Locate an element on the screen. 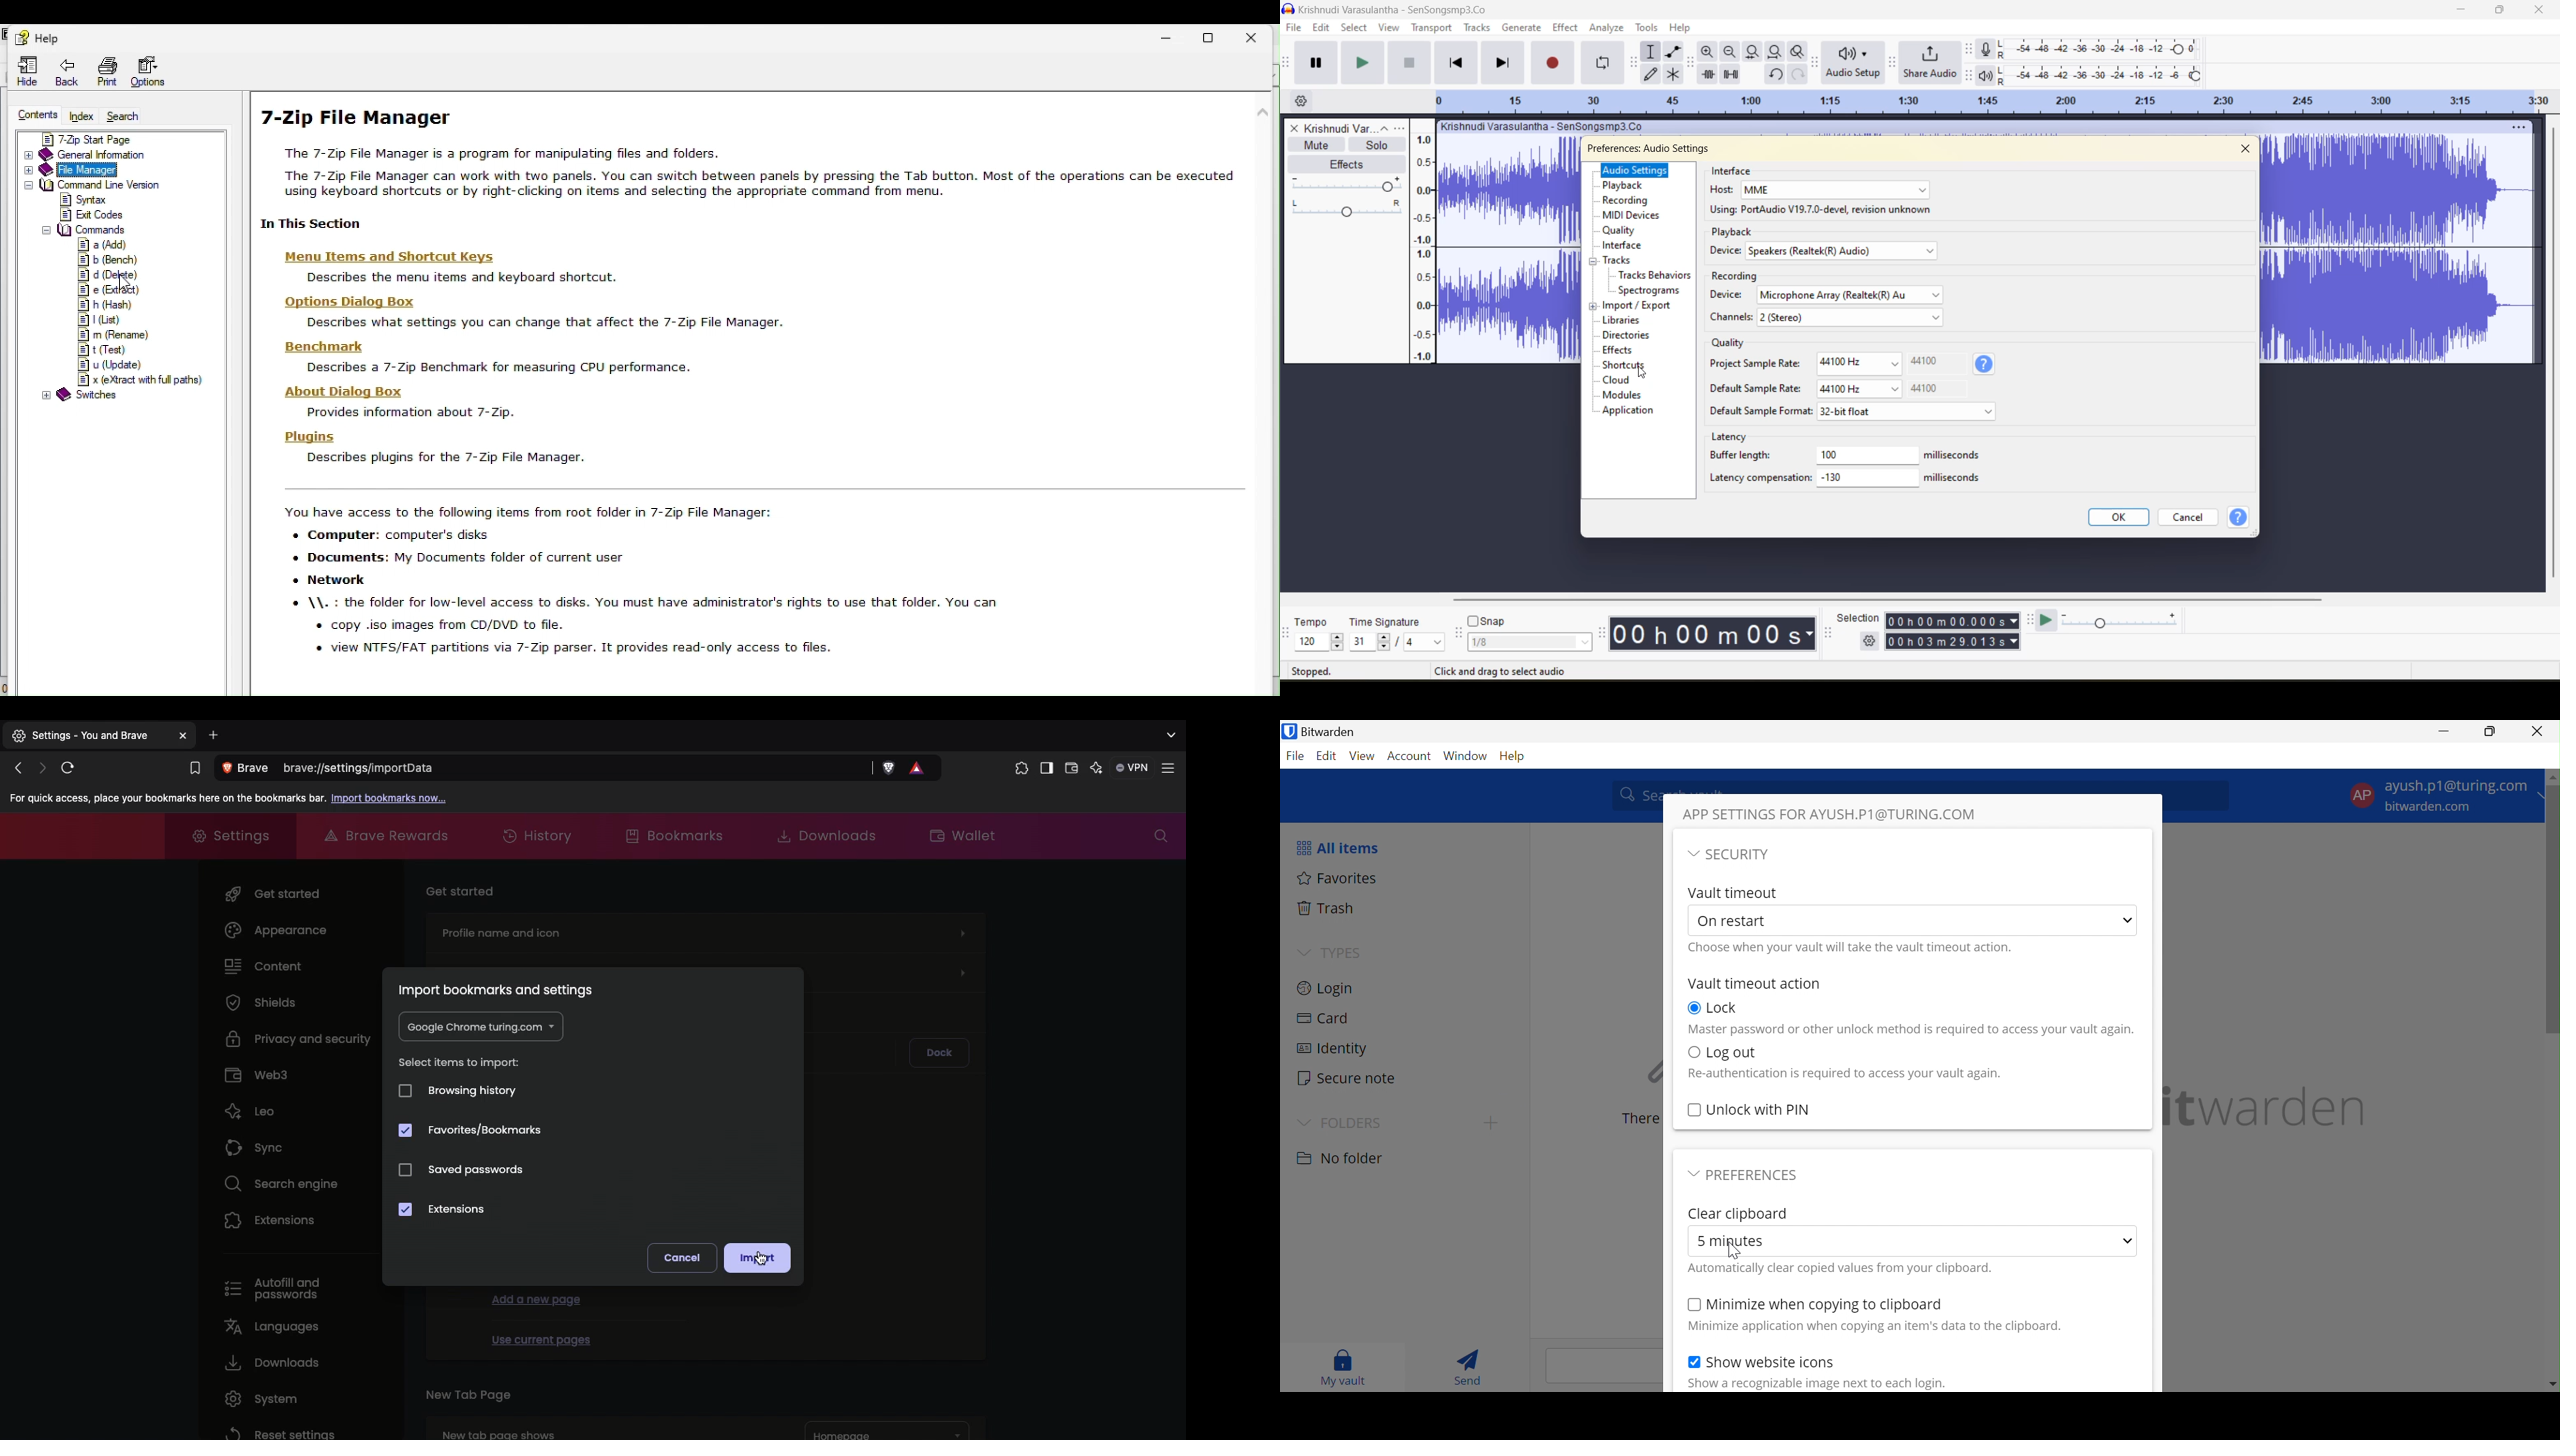 This screenshot has height=1456, width=2576. selection is located at coordinates (1860, 617).